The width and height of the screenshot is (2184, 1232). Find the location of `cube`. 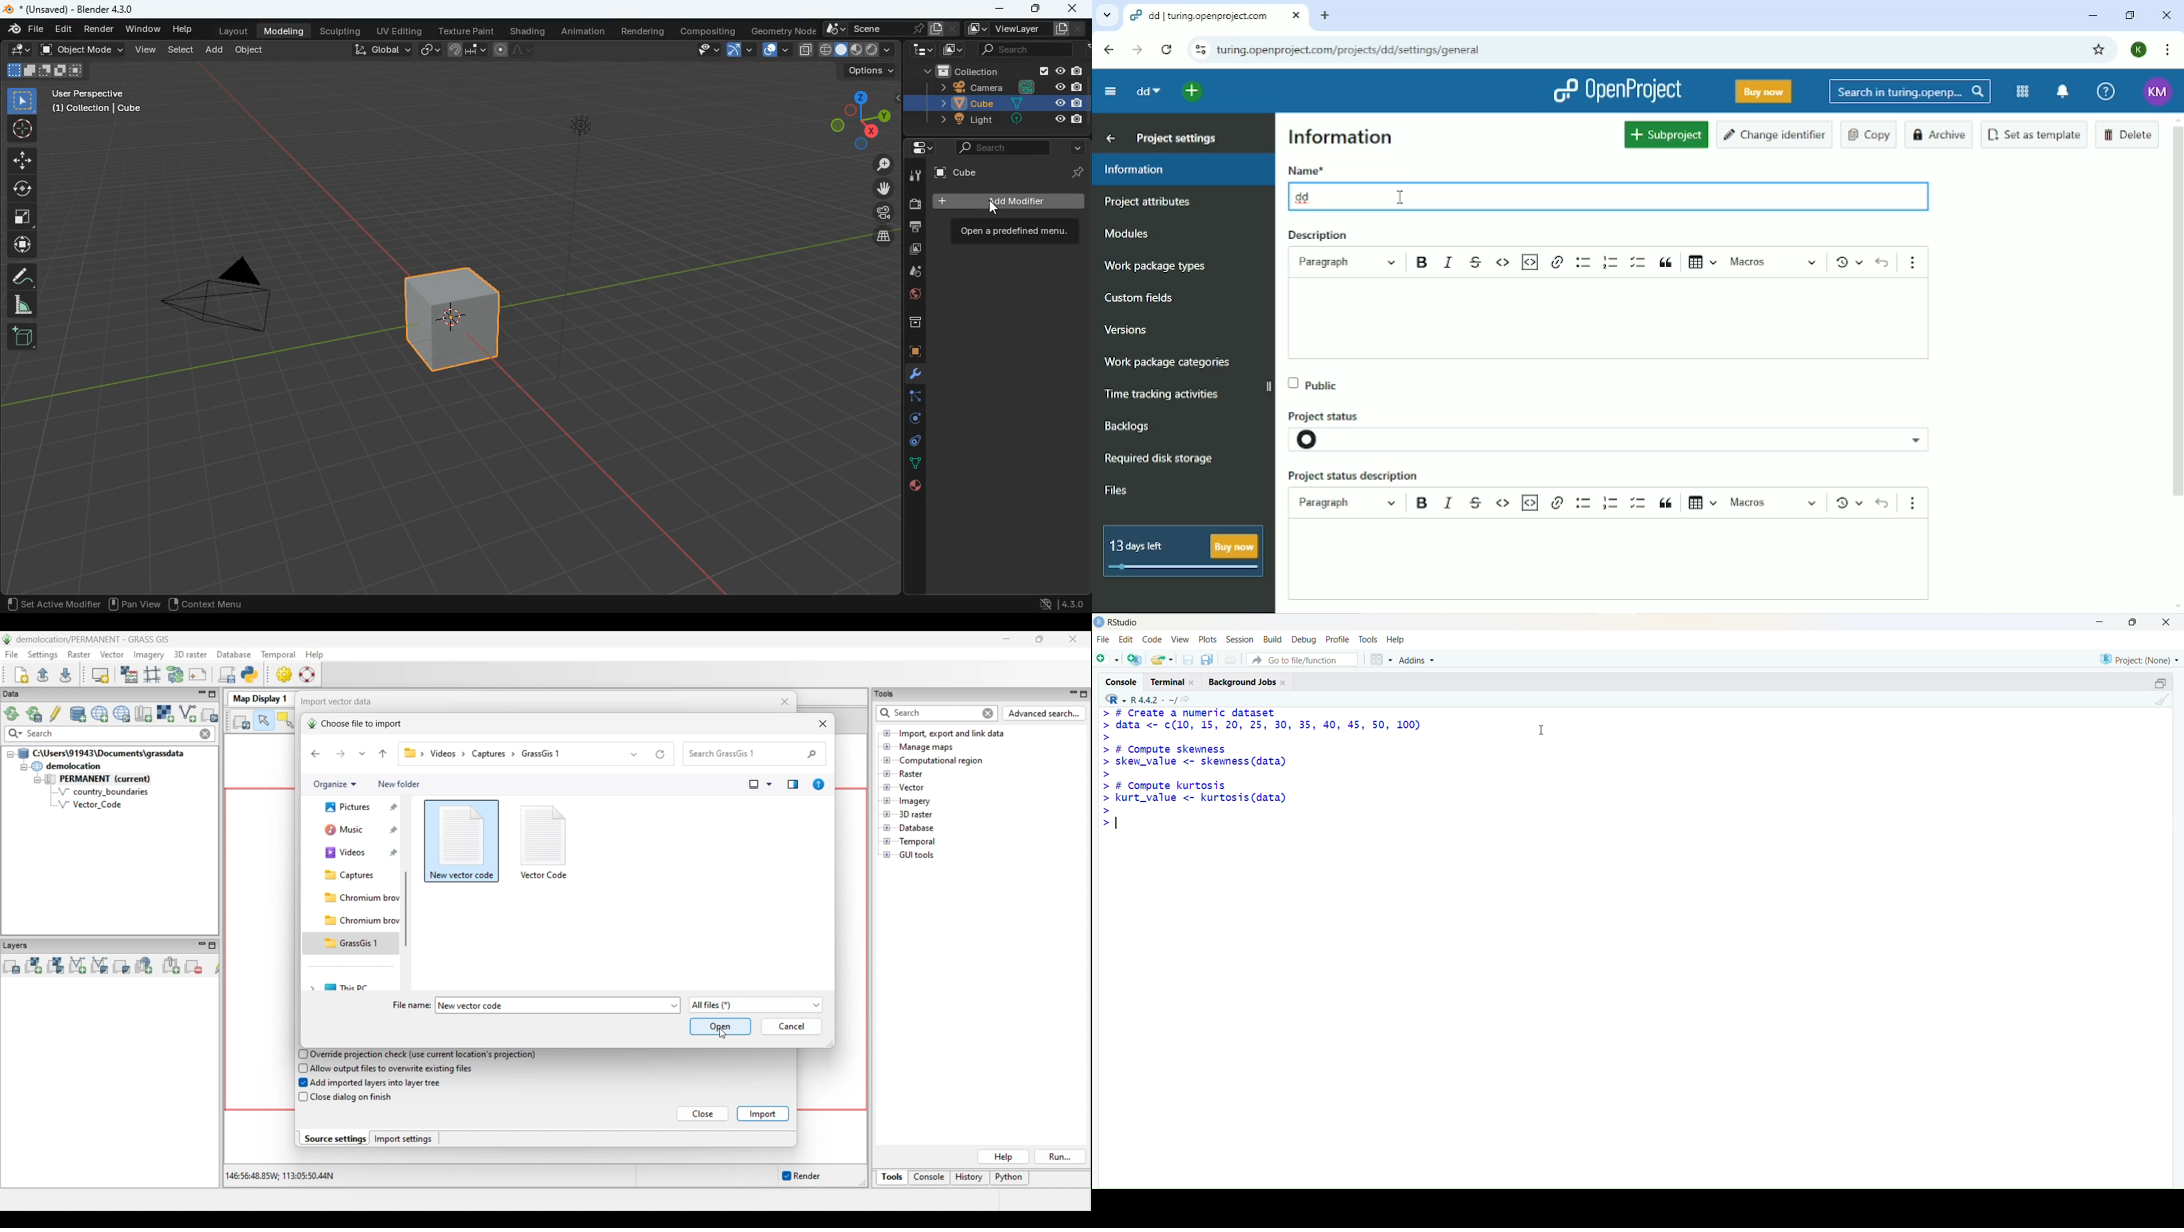

cube is located at coordinates (907, 353).